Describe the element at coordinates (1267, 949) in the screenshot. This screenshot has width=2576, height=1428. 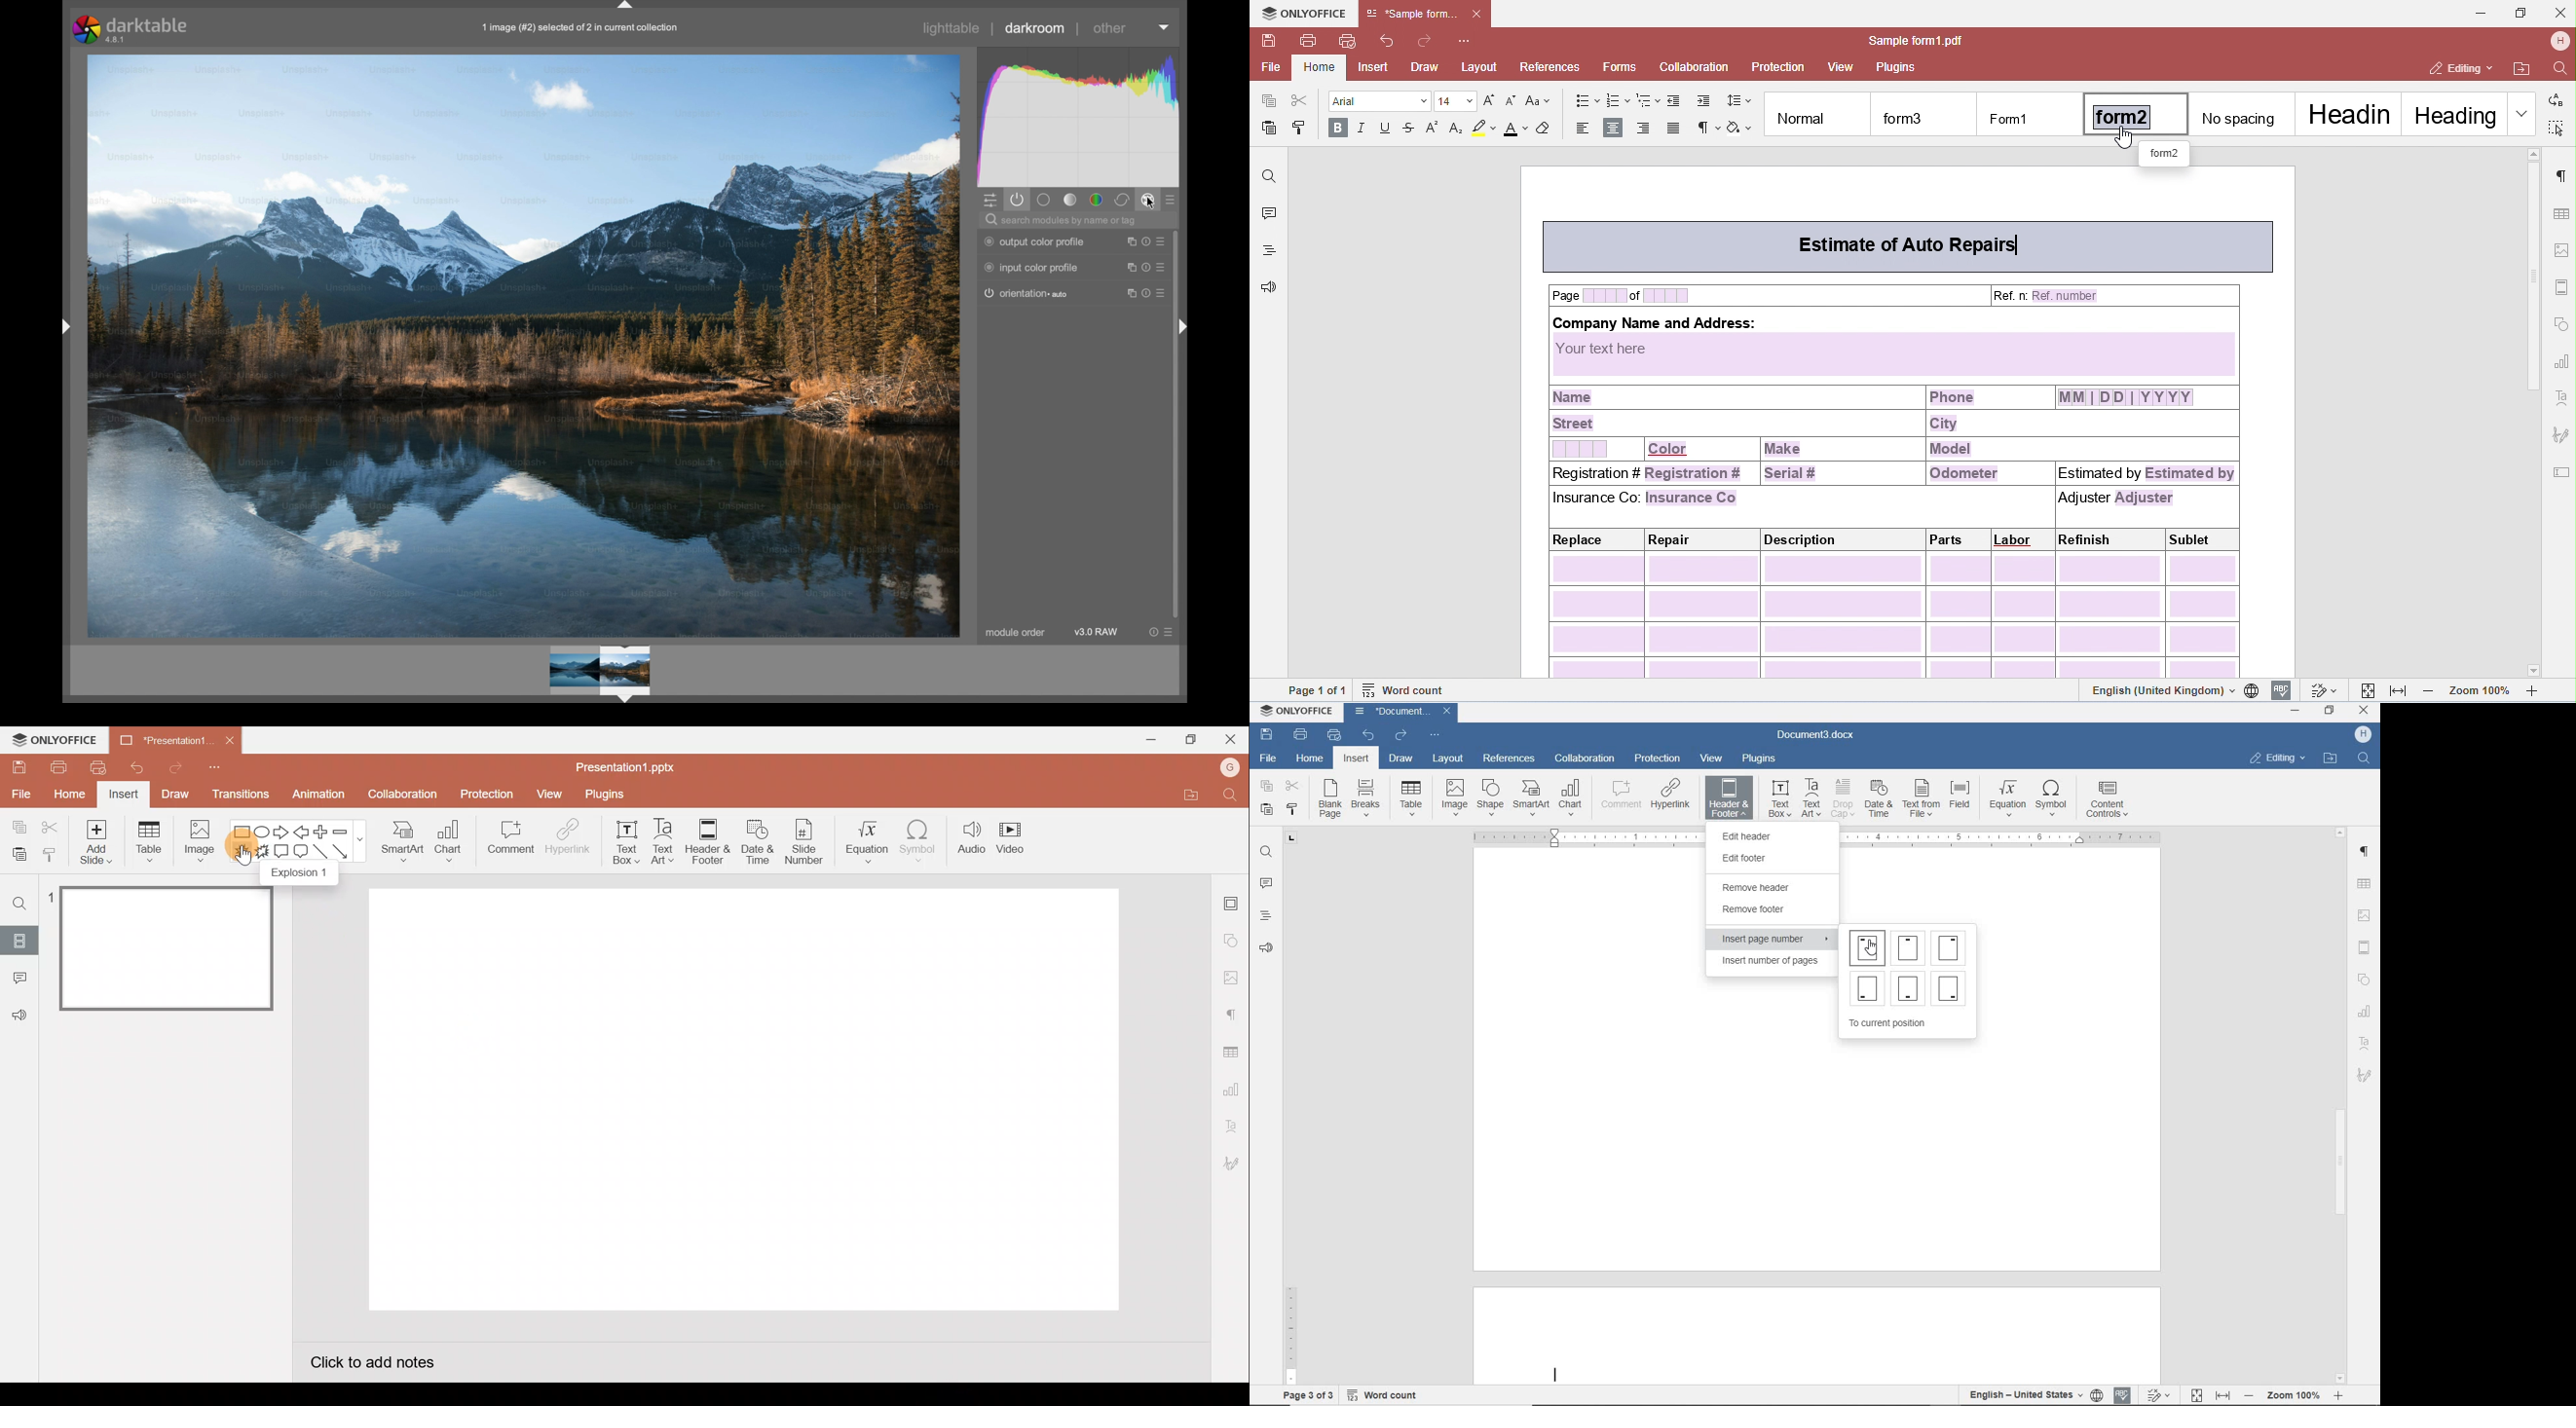
I see `Read aloud and accessibility` at that location.